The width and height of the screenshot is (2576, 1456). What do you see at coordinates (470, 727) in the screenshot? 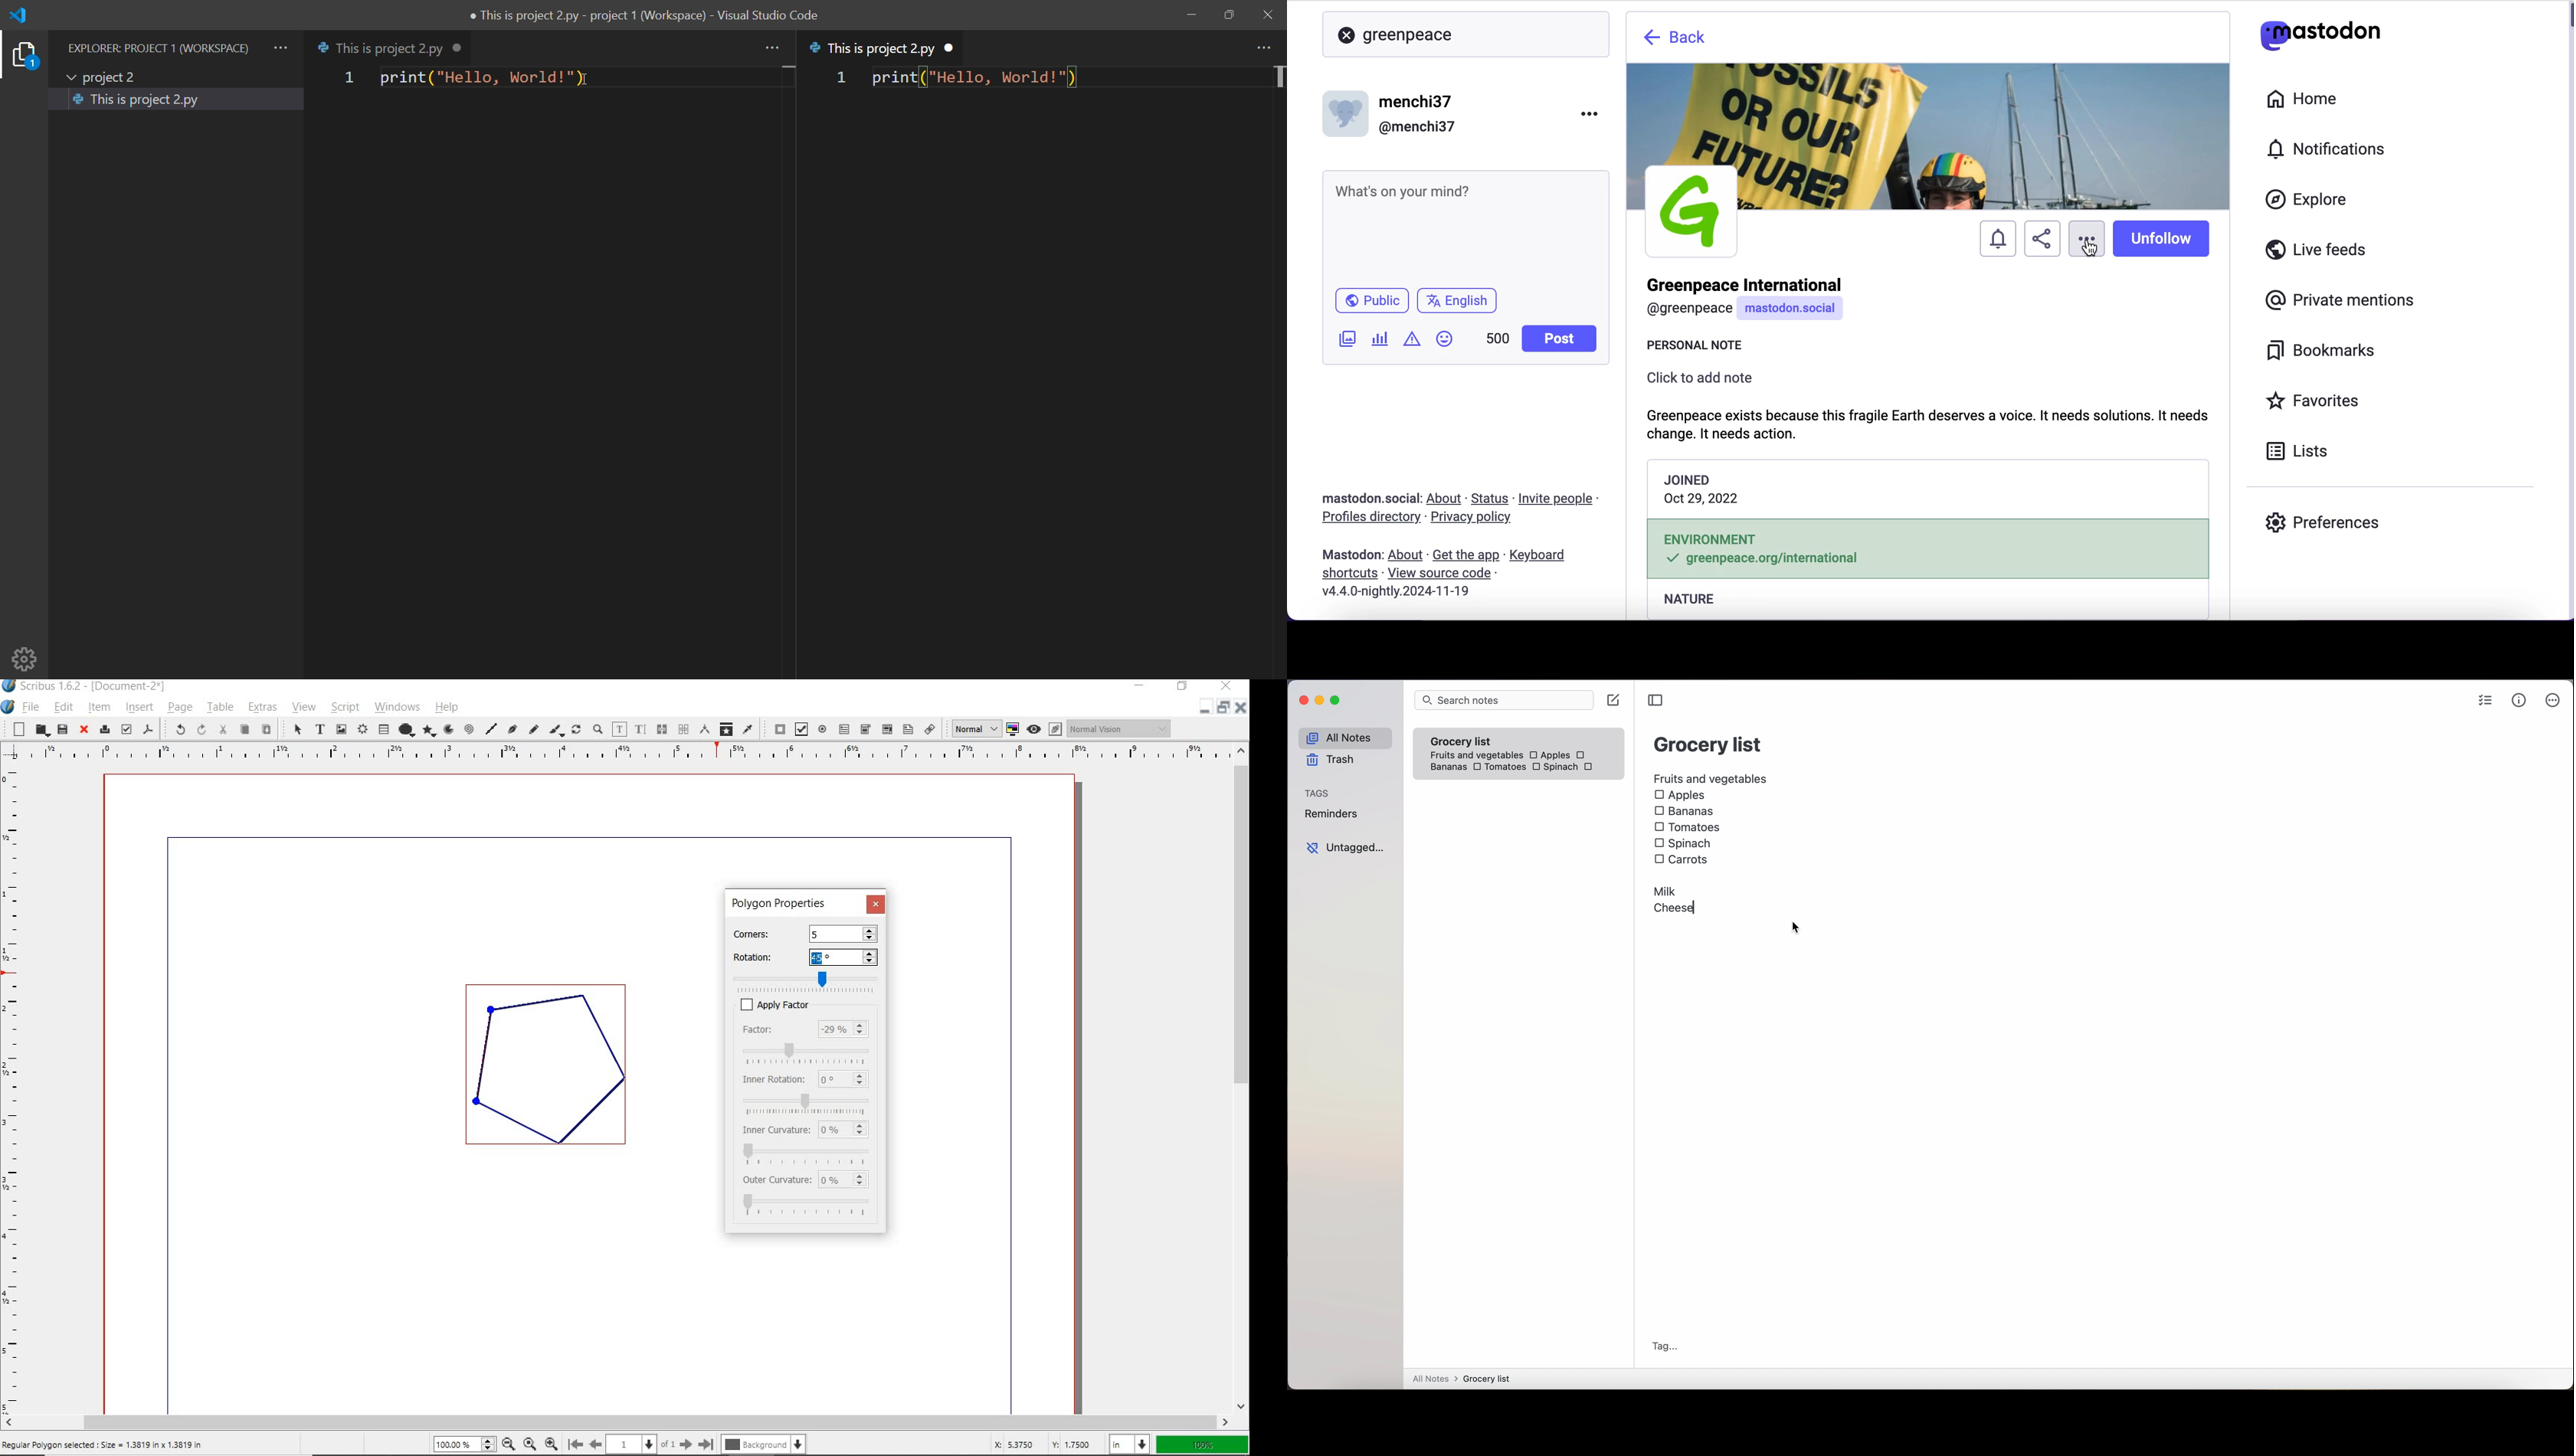
I see `spiral` at bounding box center [470, 727].